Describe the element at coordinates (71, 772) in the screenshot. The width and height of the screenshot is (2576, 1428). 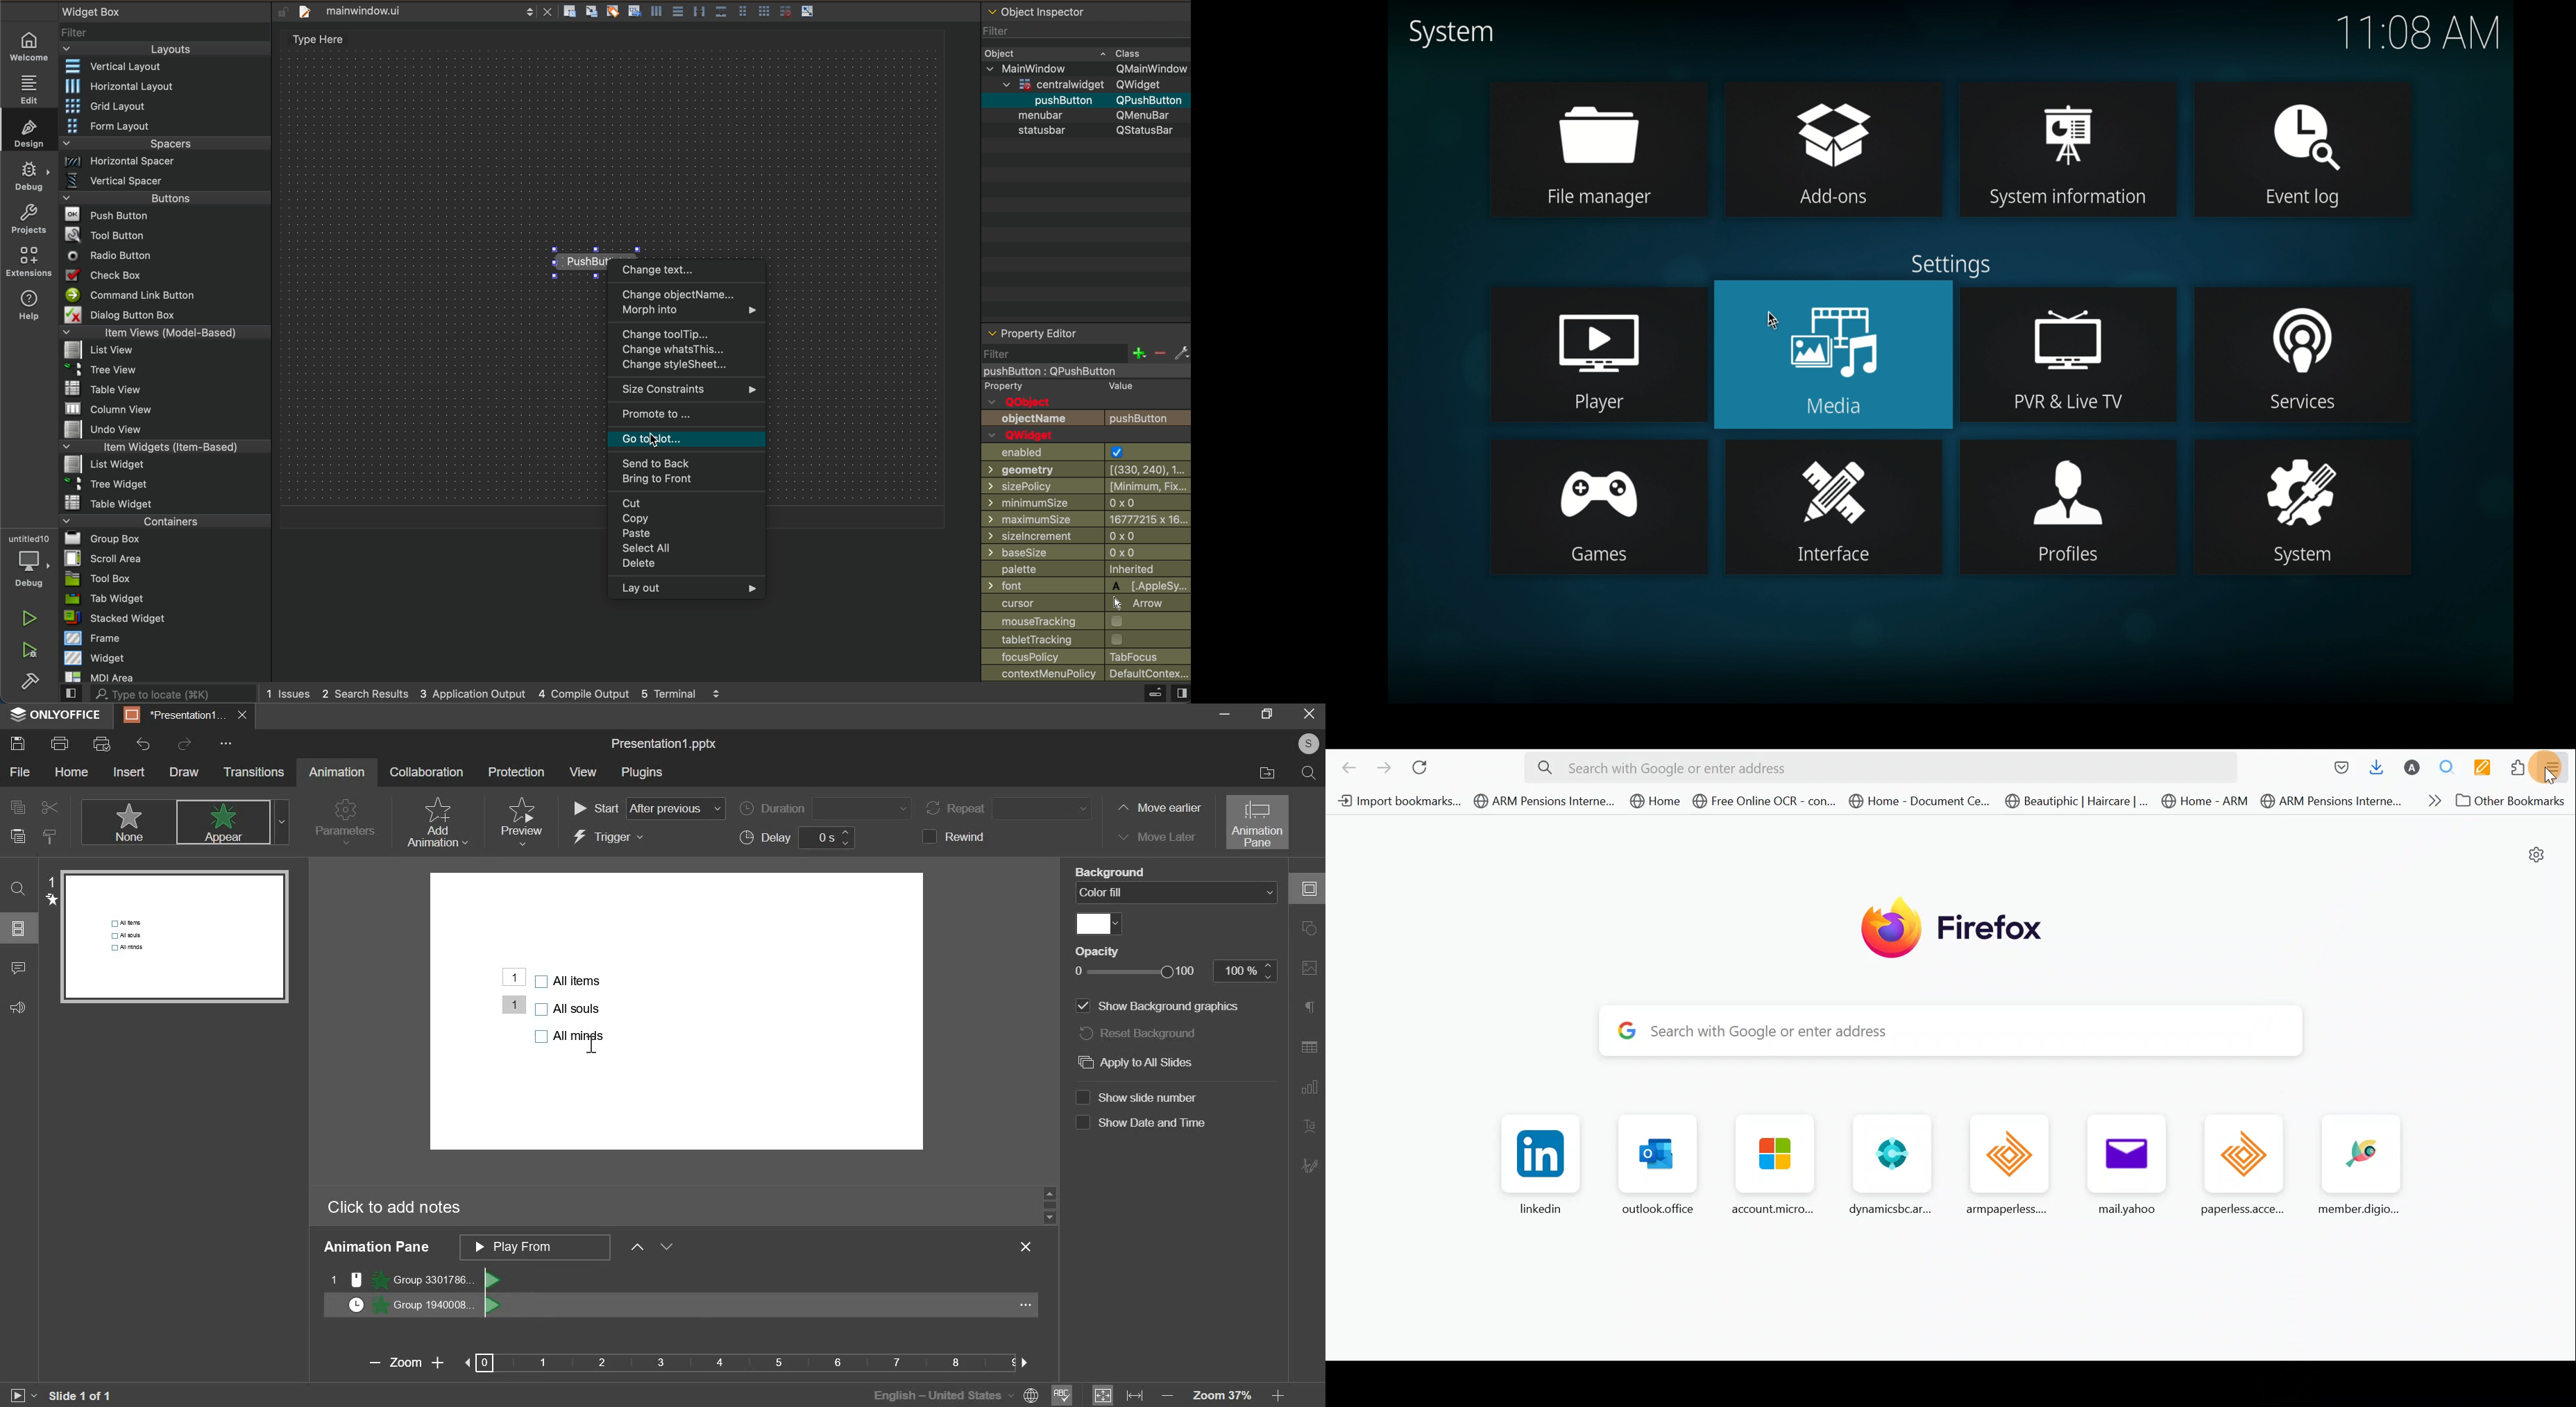
I see `home` at that location.